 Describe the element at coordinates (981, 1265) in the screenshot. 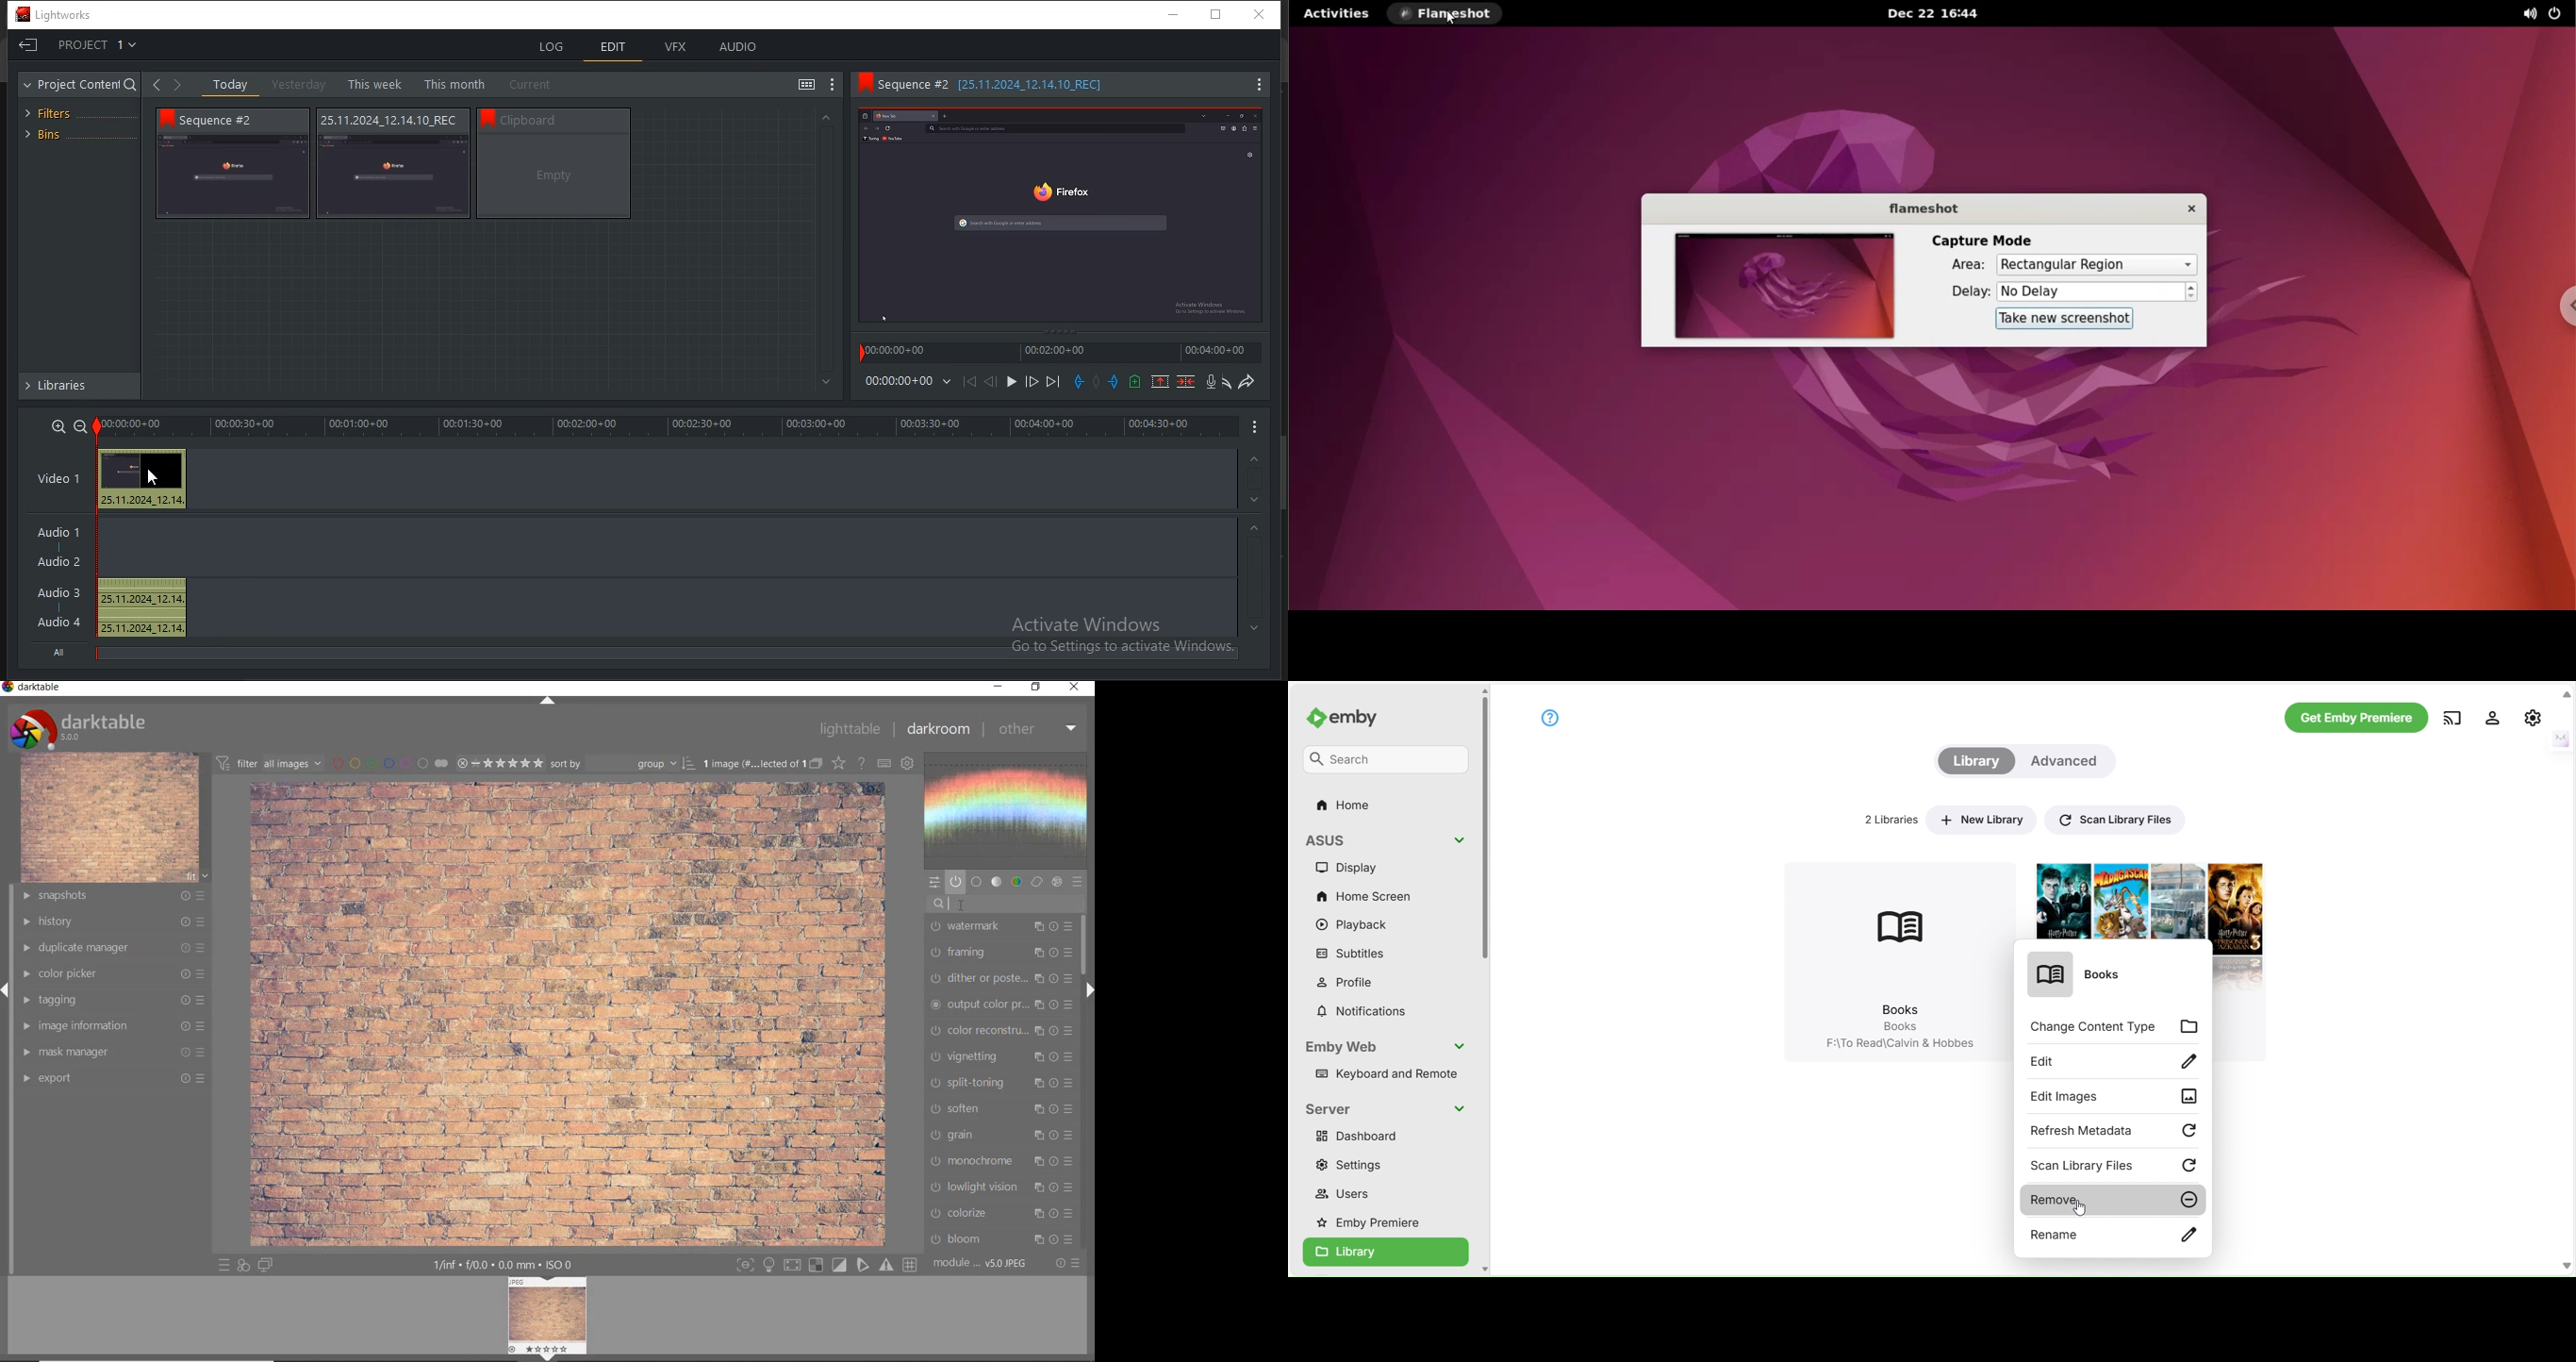

I see `module ...v5.0 JPEG` at that location.